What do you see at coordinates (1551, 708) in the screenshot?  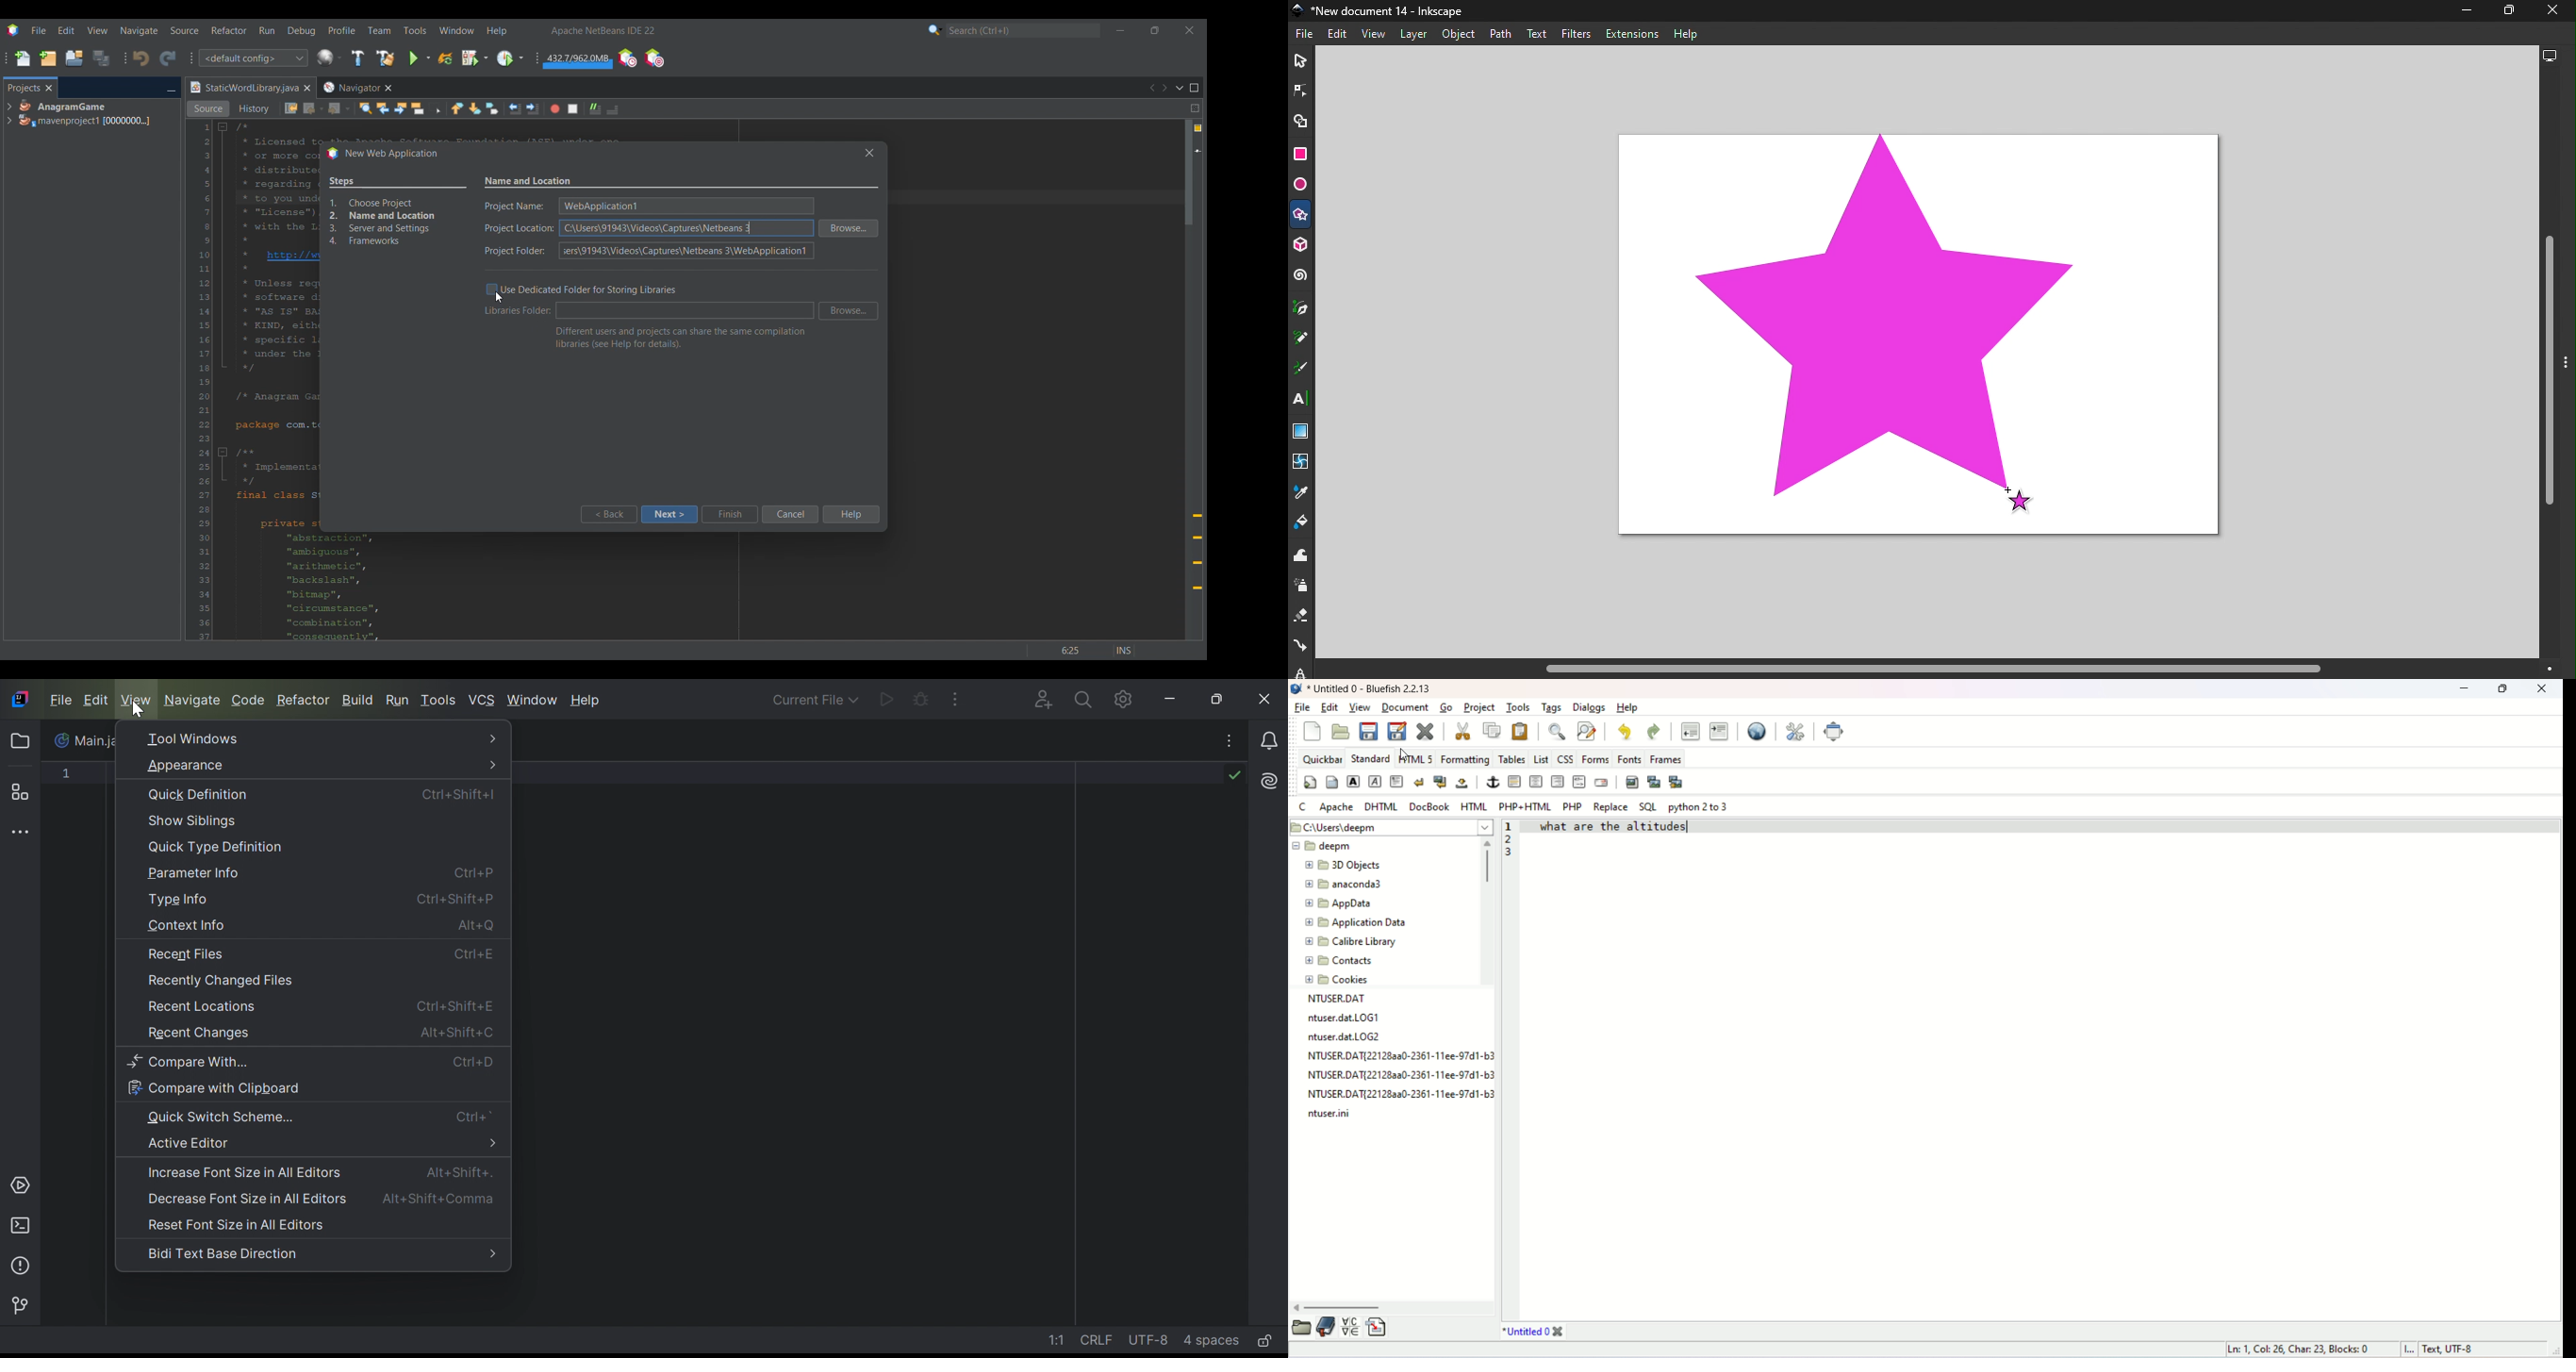 I see `tags` at bounding box center [1551, 708].